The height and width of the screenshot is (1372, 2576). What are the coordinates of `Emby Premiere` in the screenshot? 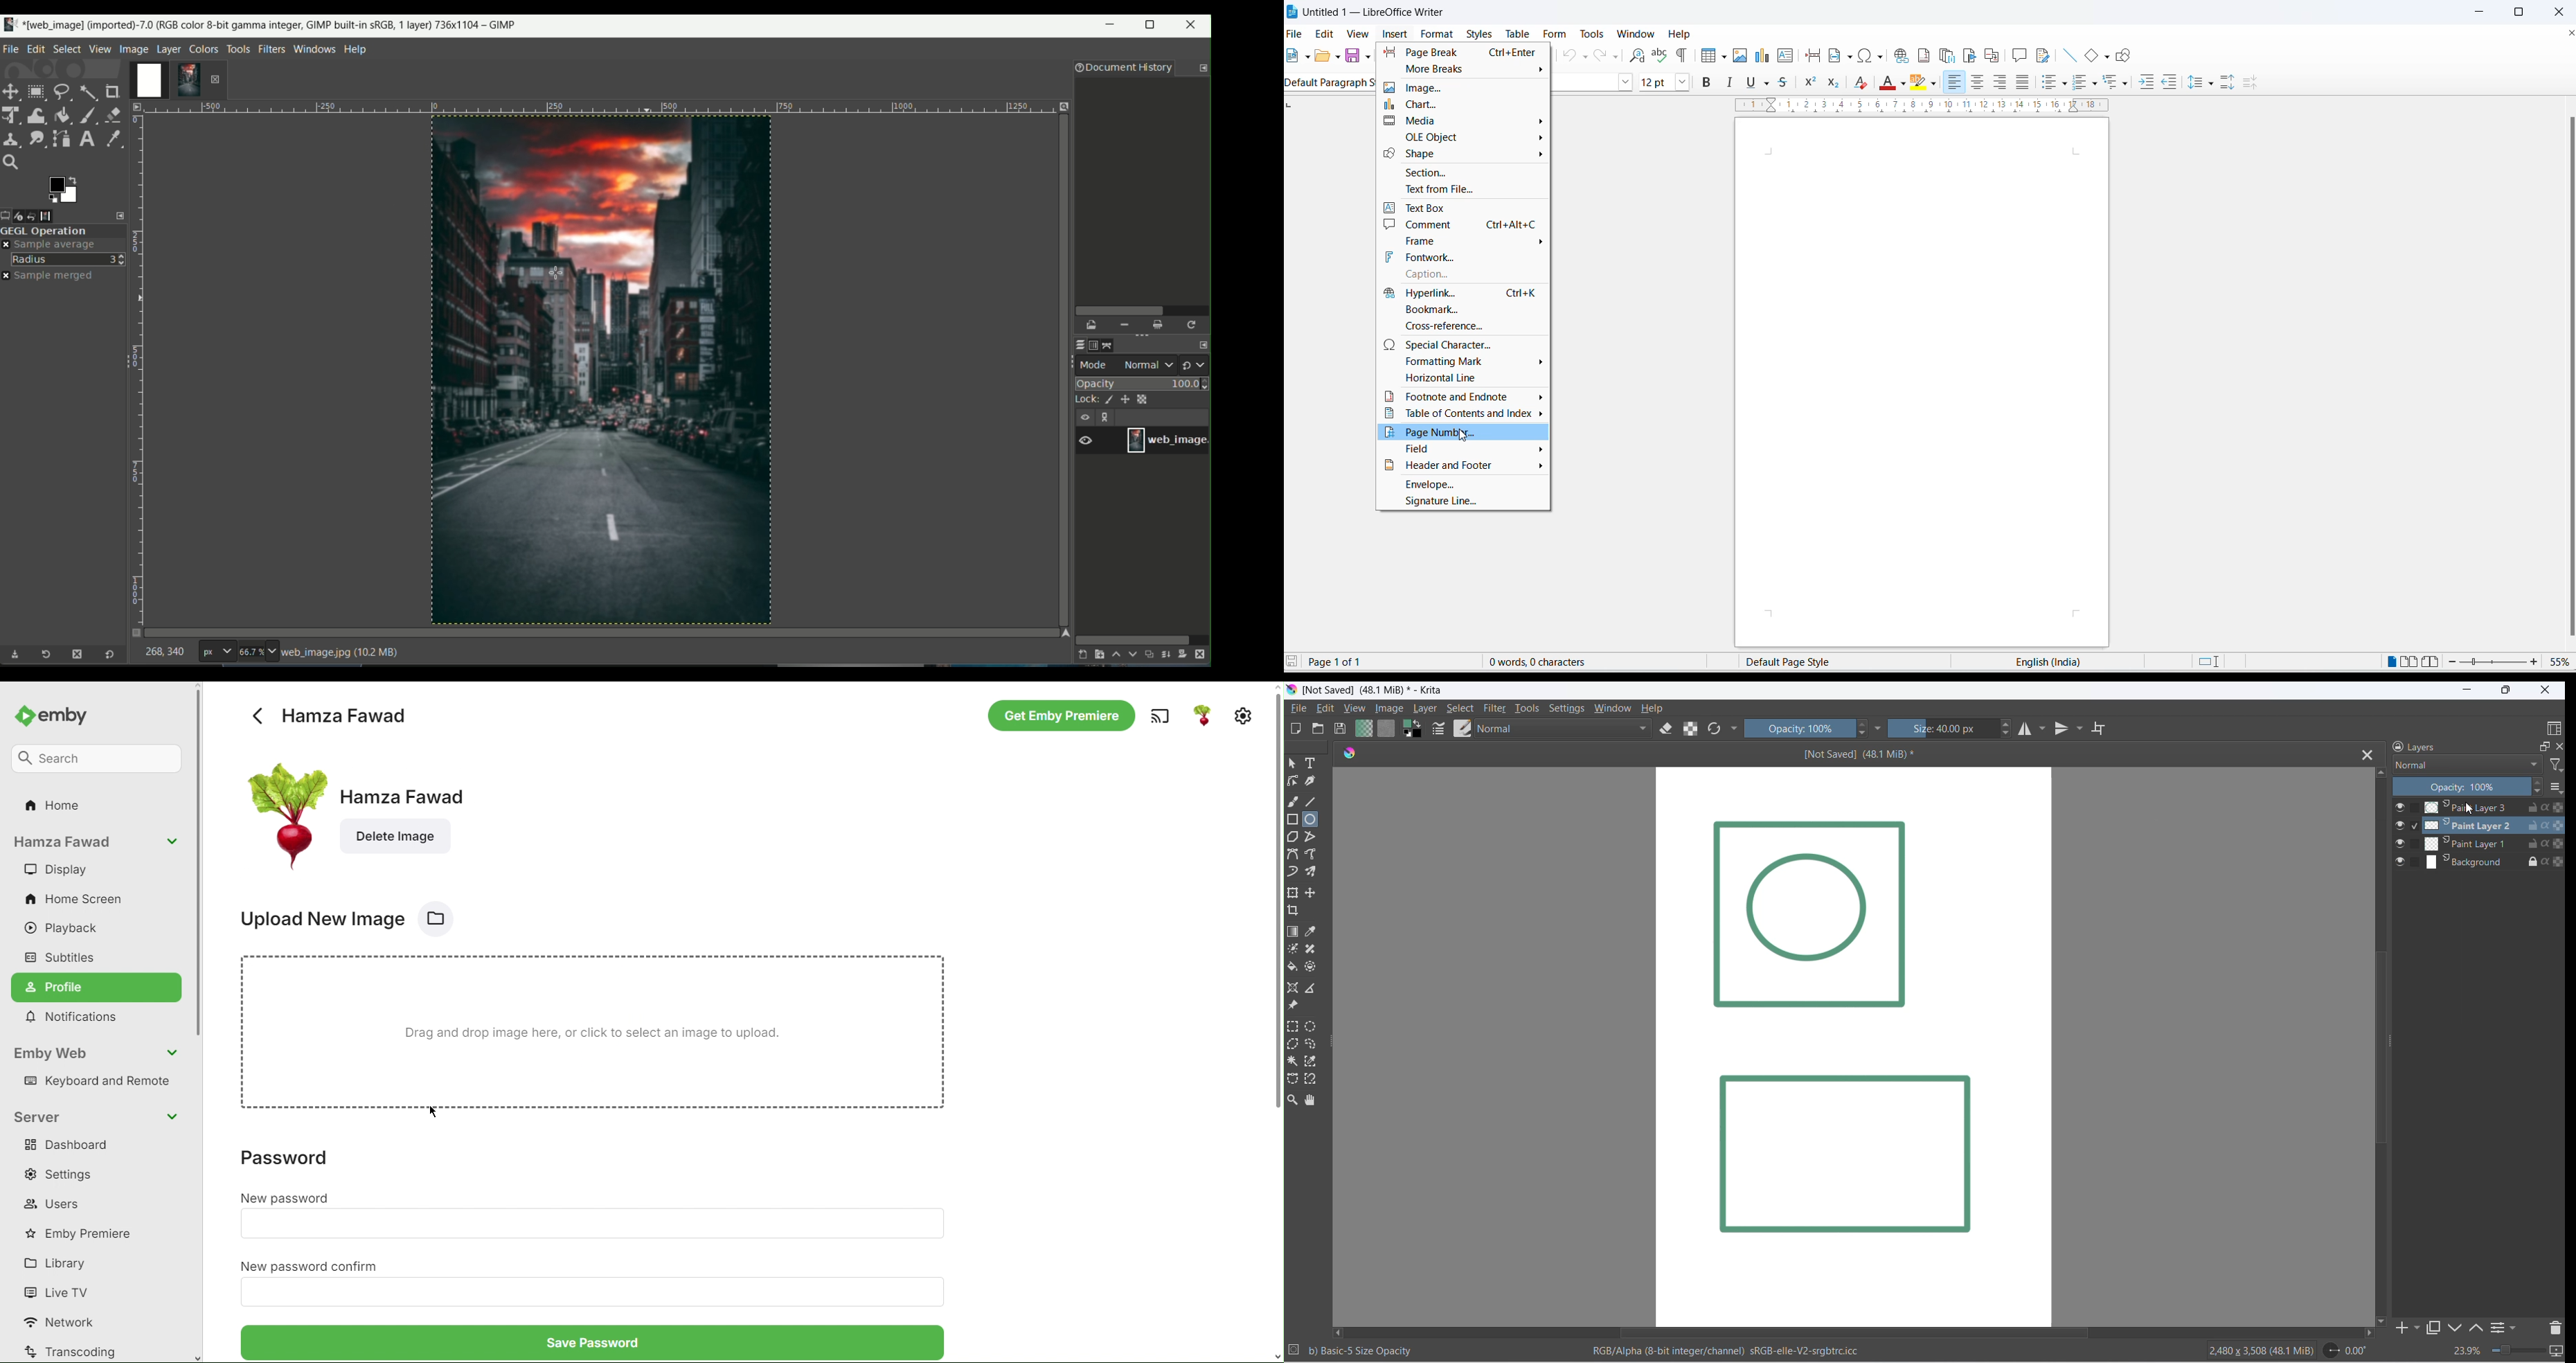 It's located at (84, 1233).